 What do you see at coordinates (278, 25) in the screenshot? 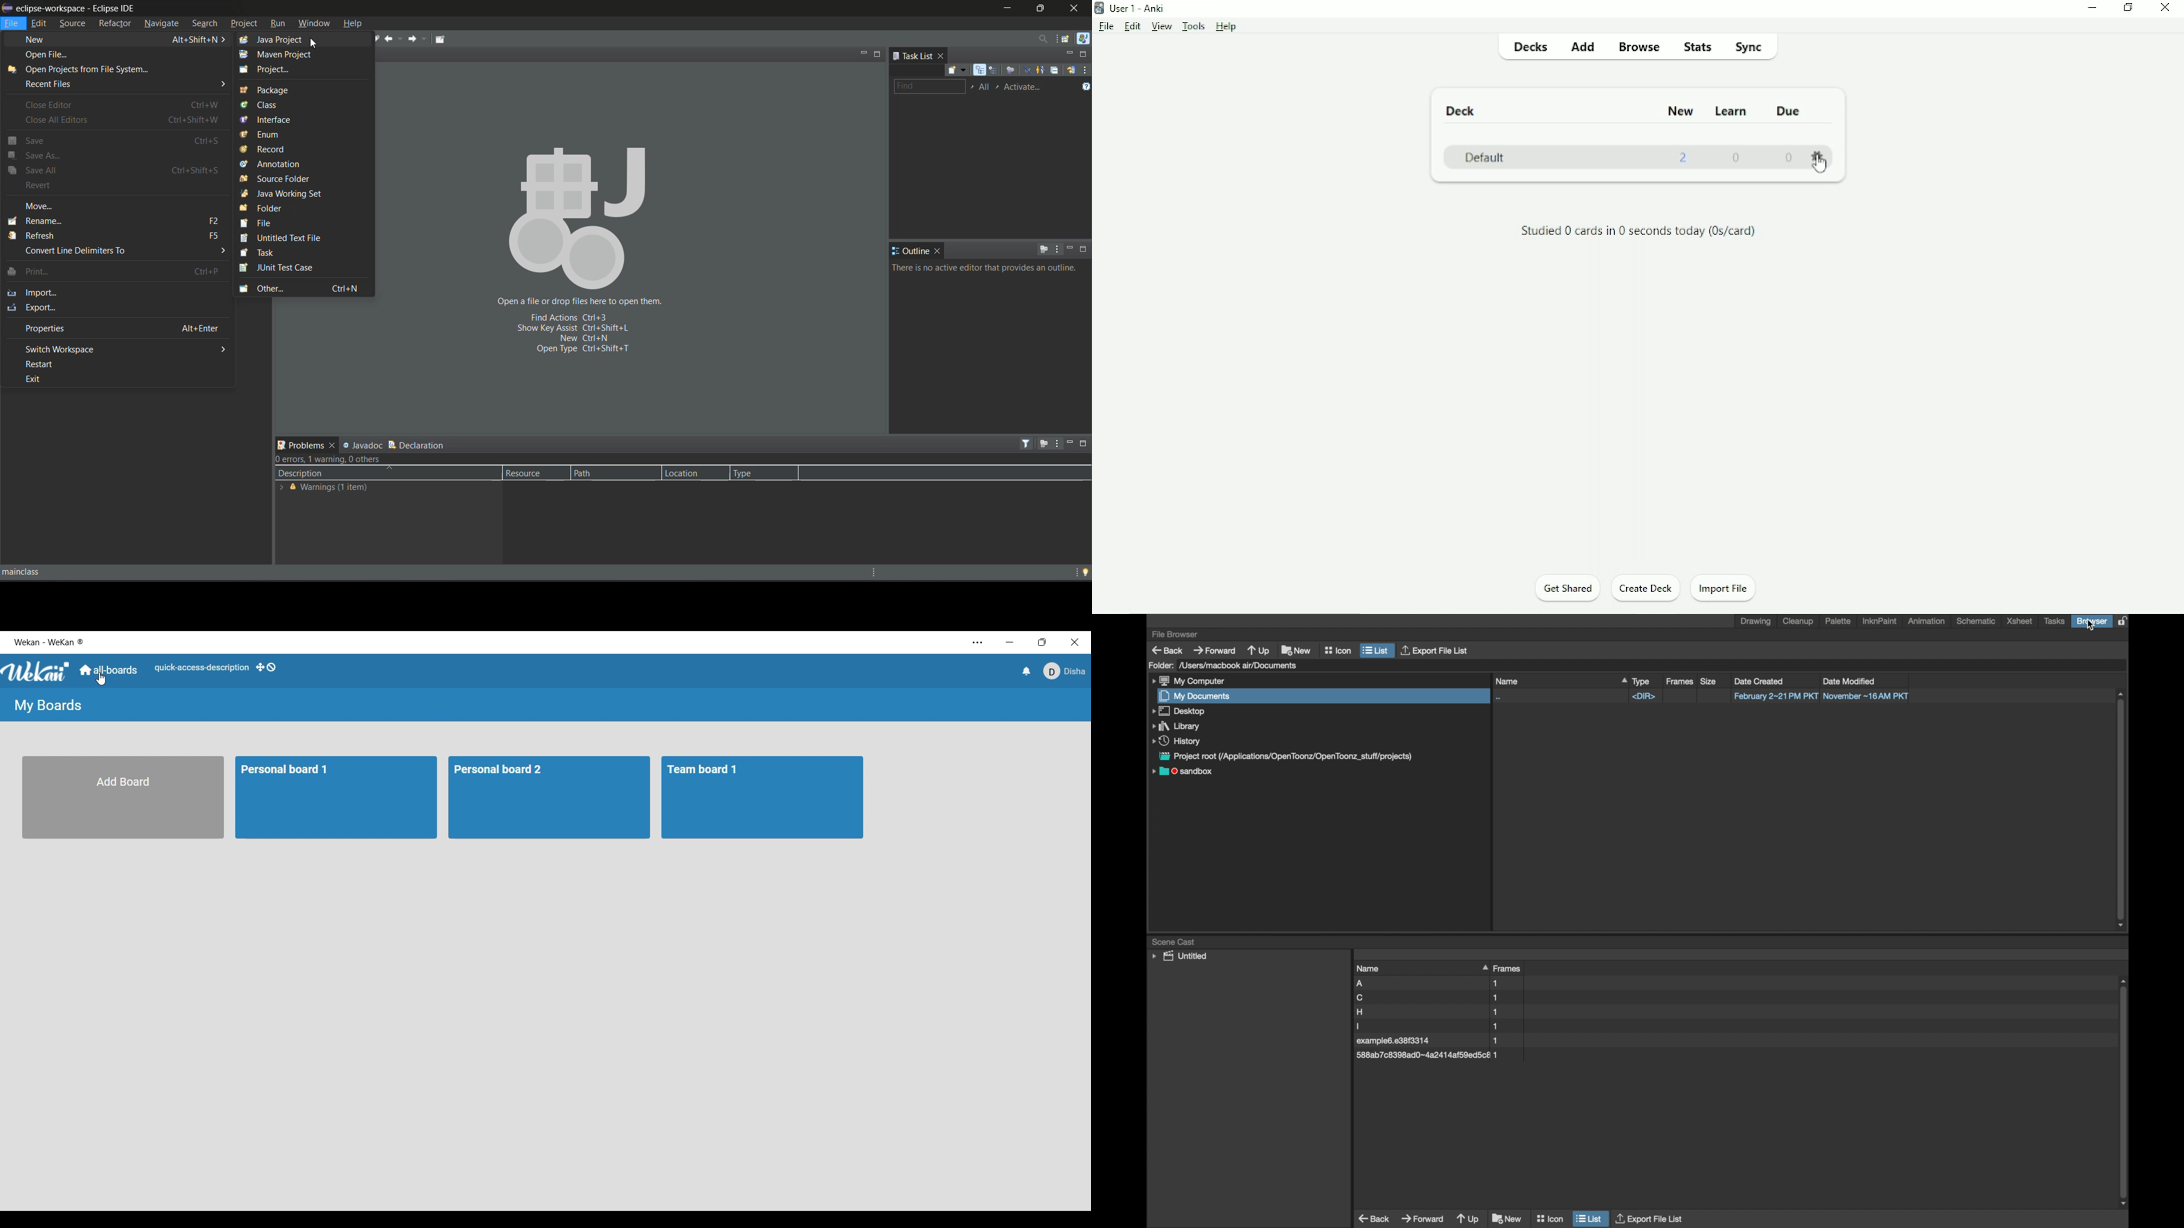
I see `run` at bounding box center [278, 25].